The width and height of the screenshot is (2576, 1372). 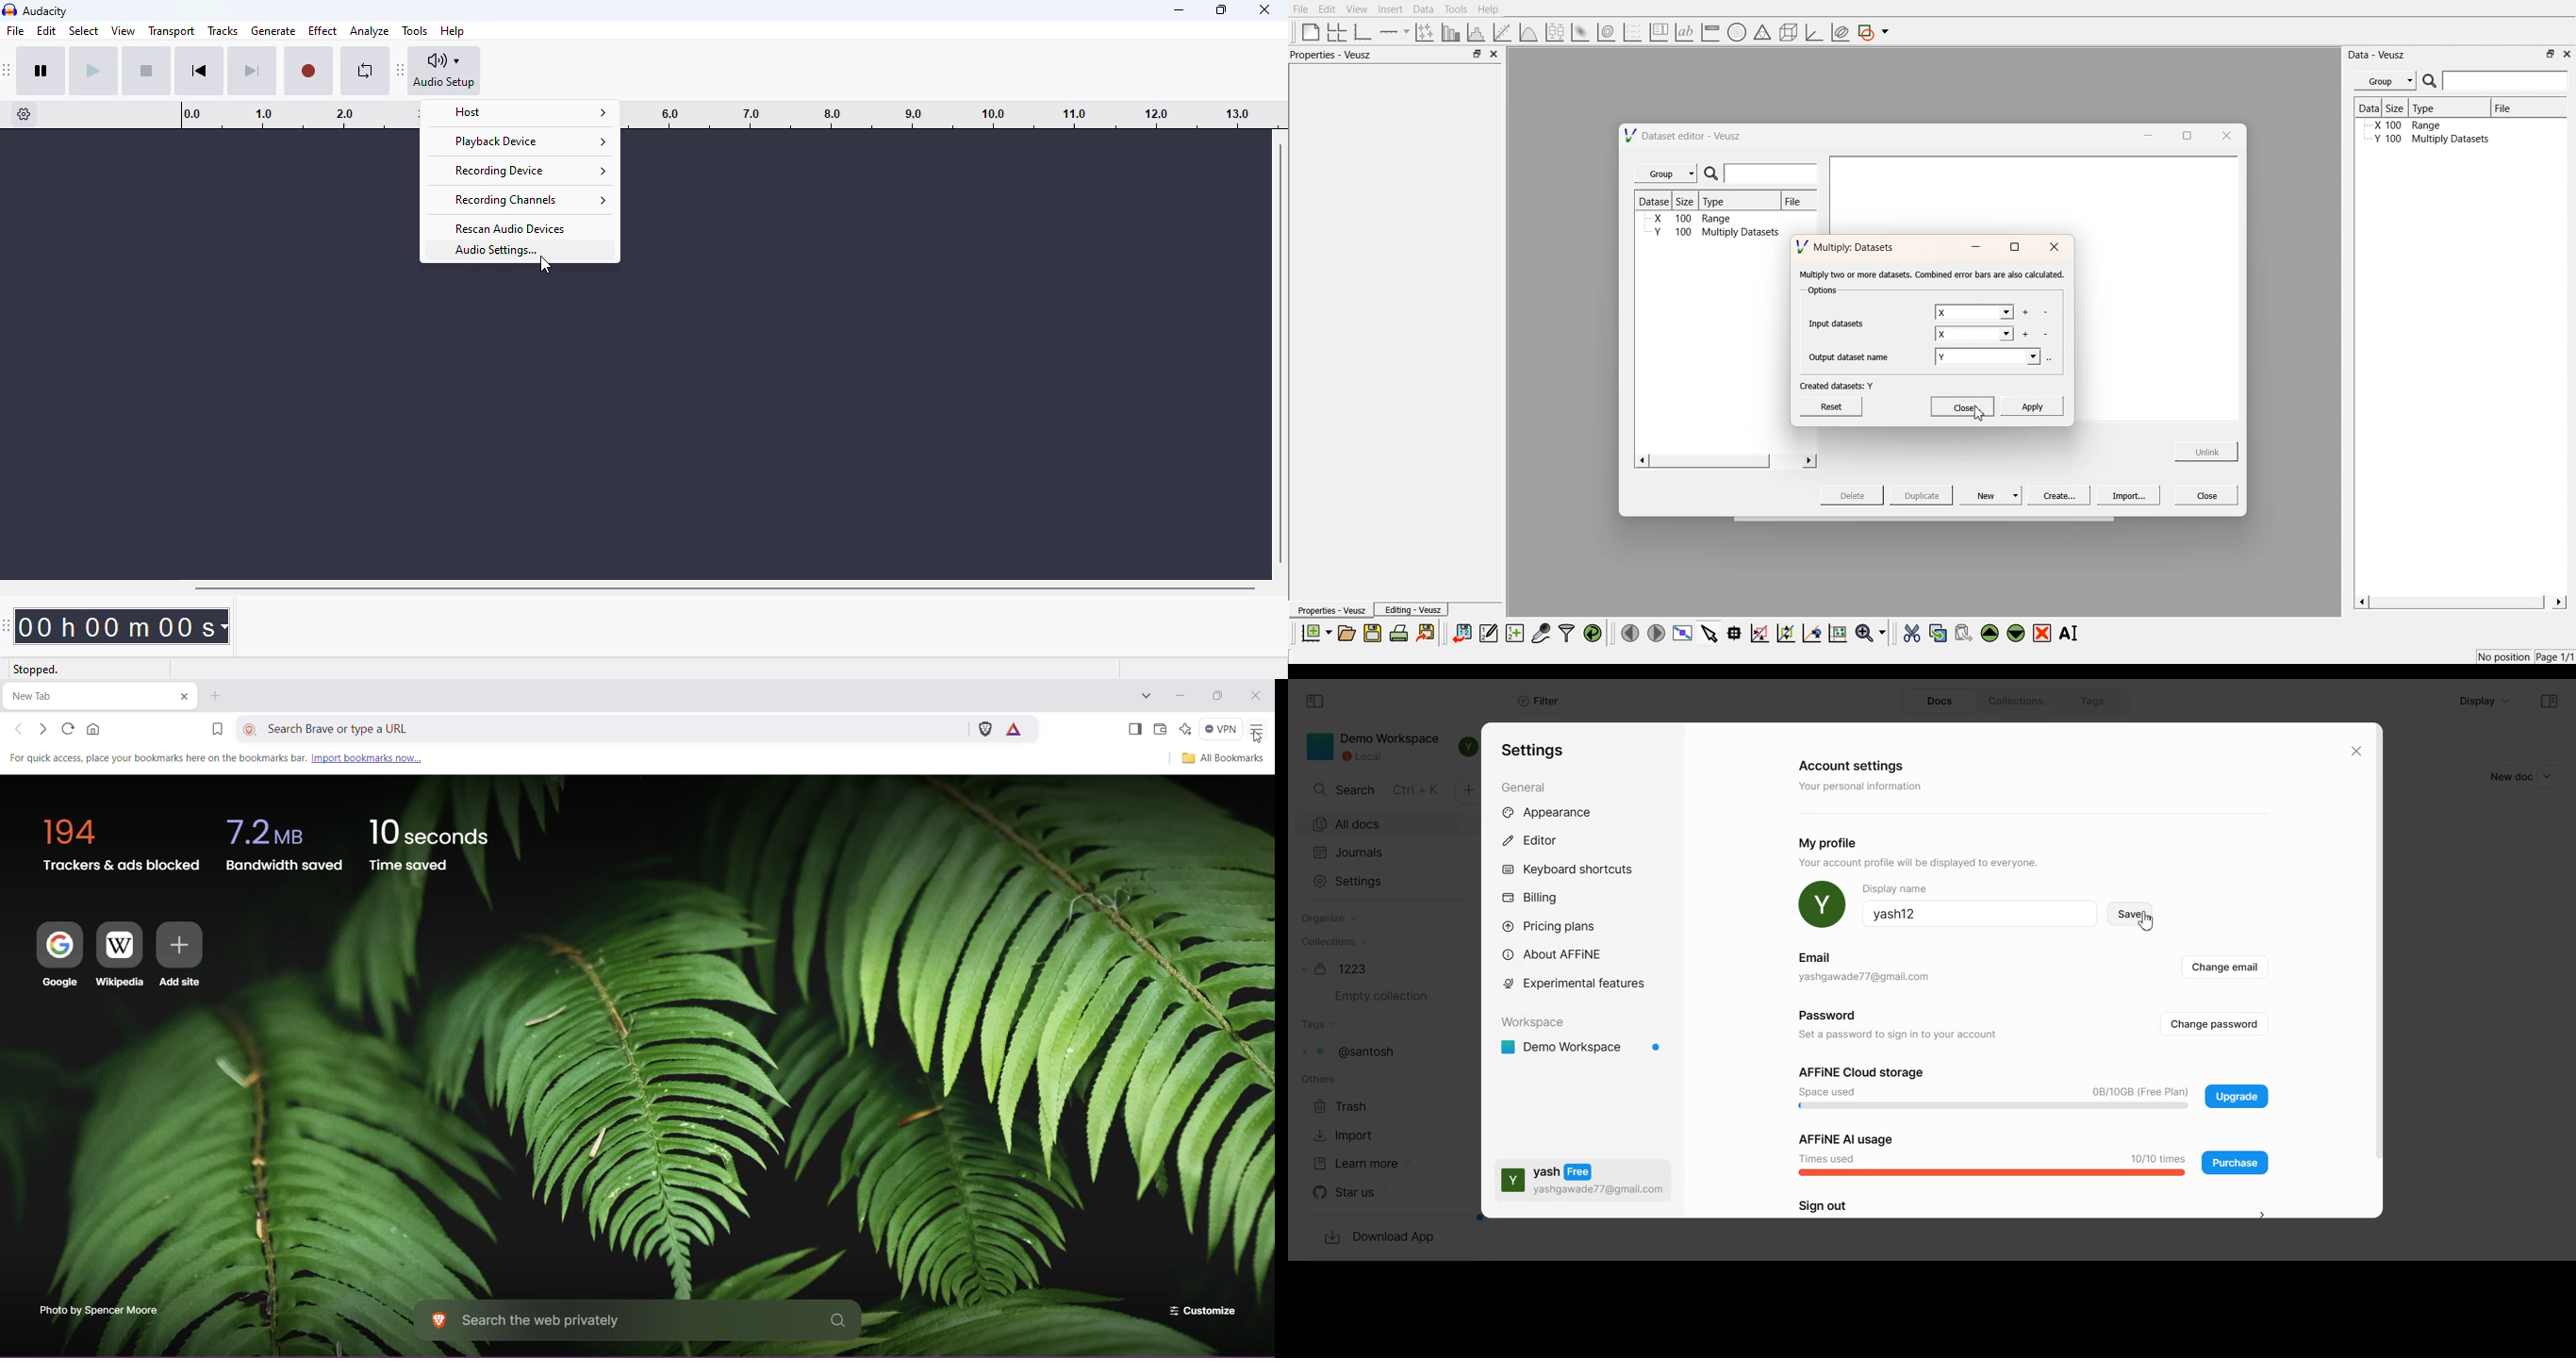 I want to click on rescan audio devices, so click(x=520, y=226).